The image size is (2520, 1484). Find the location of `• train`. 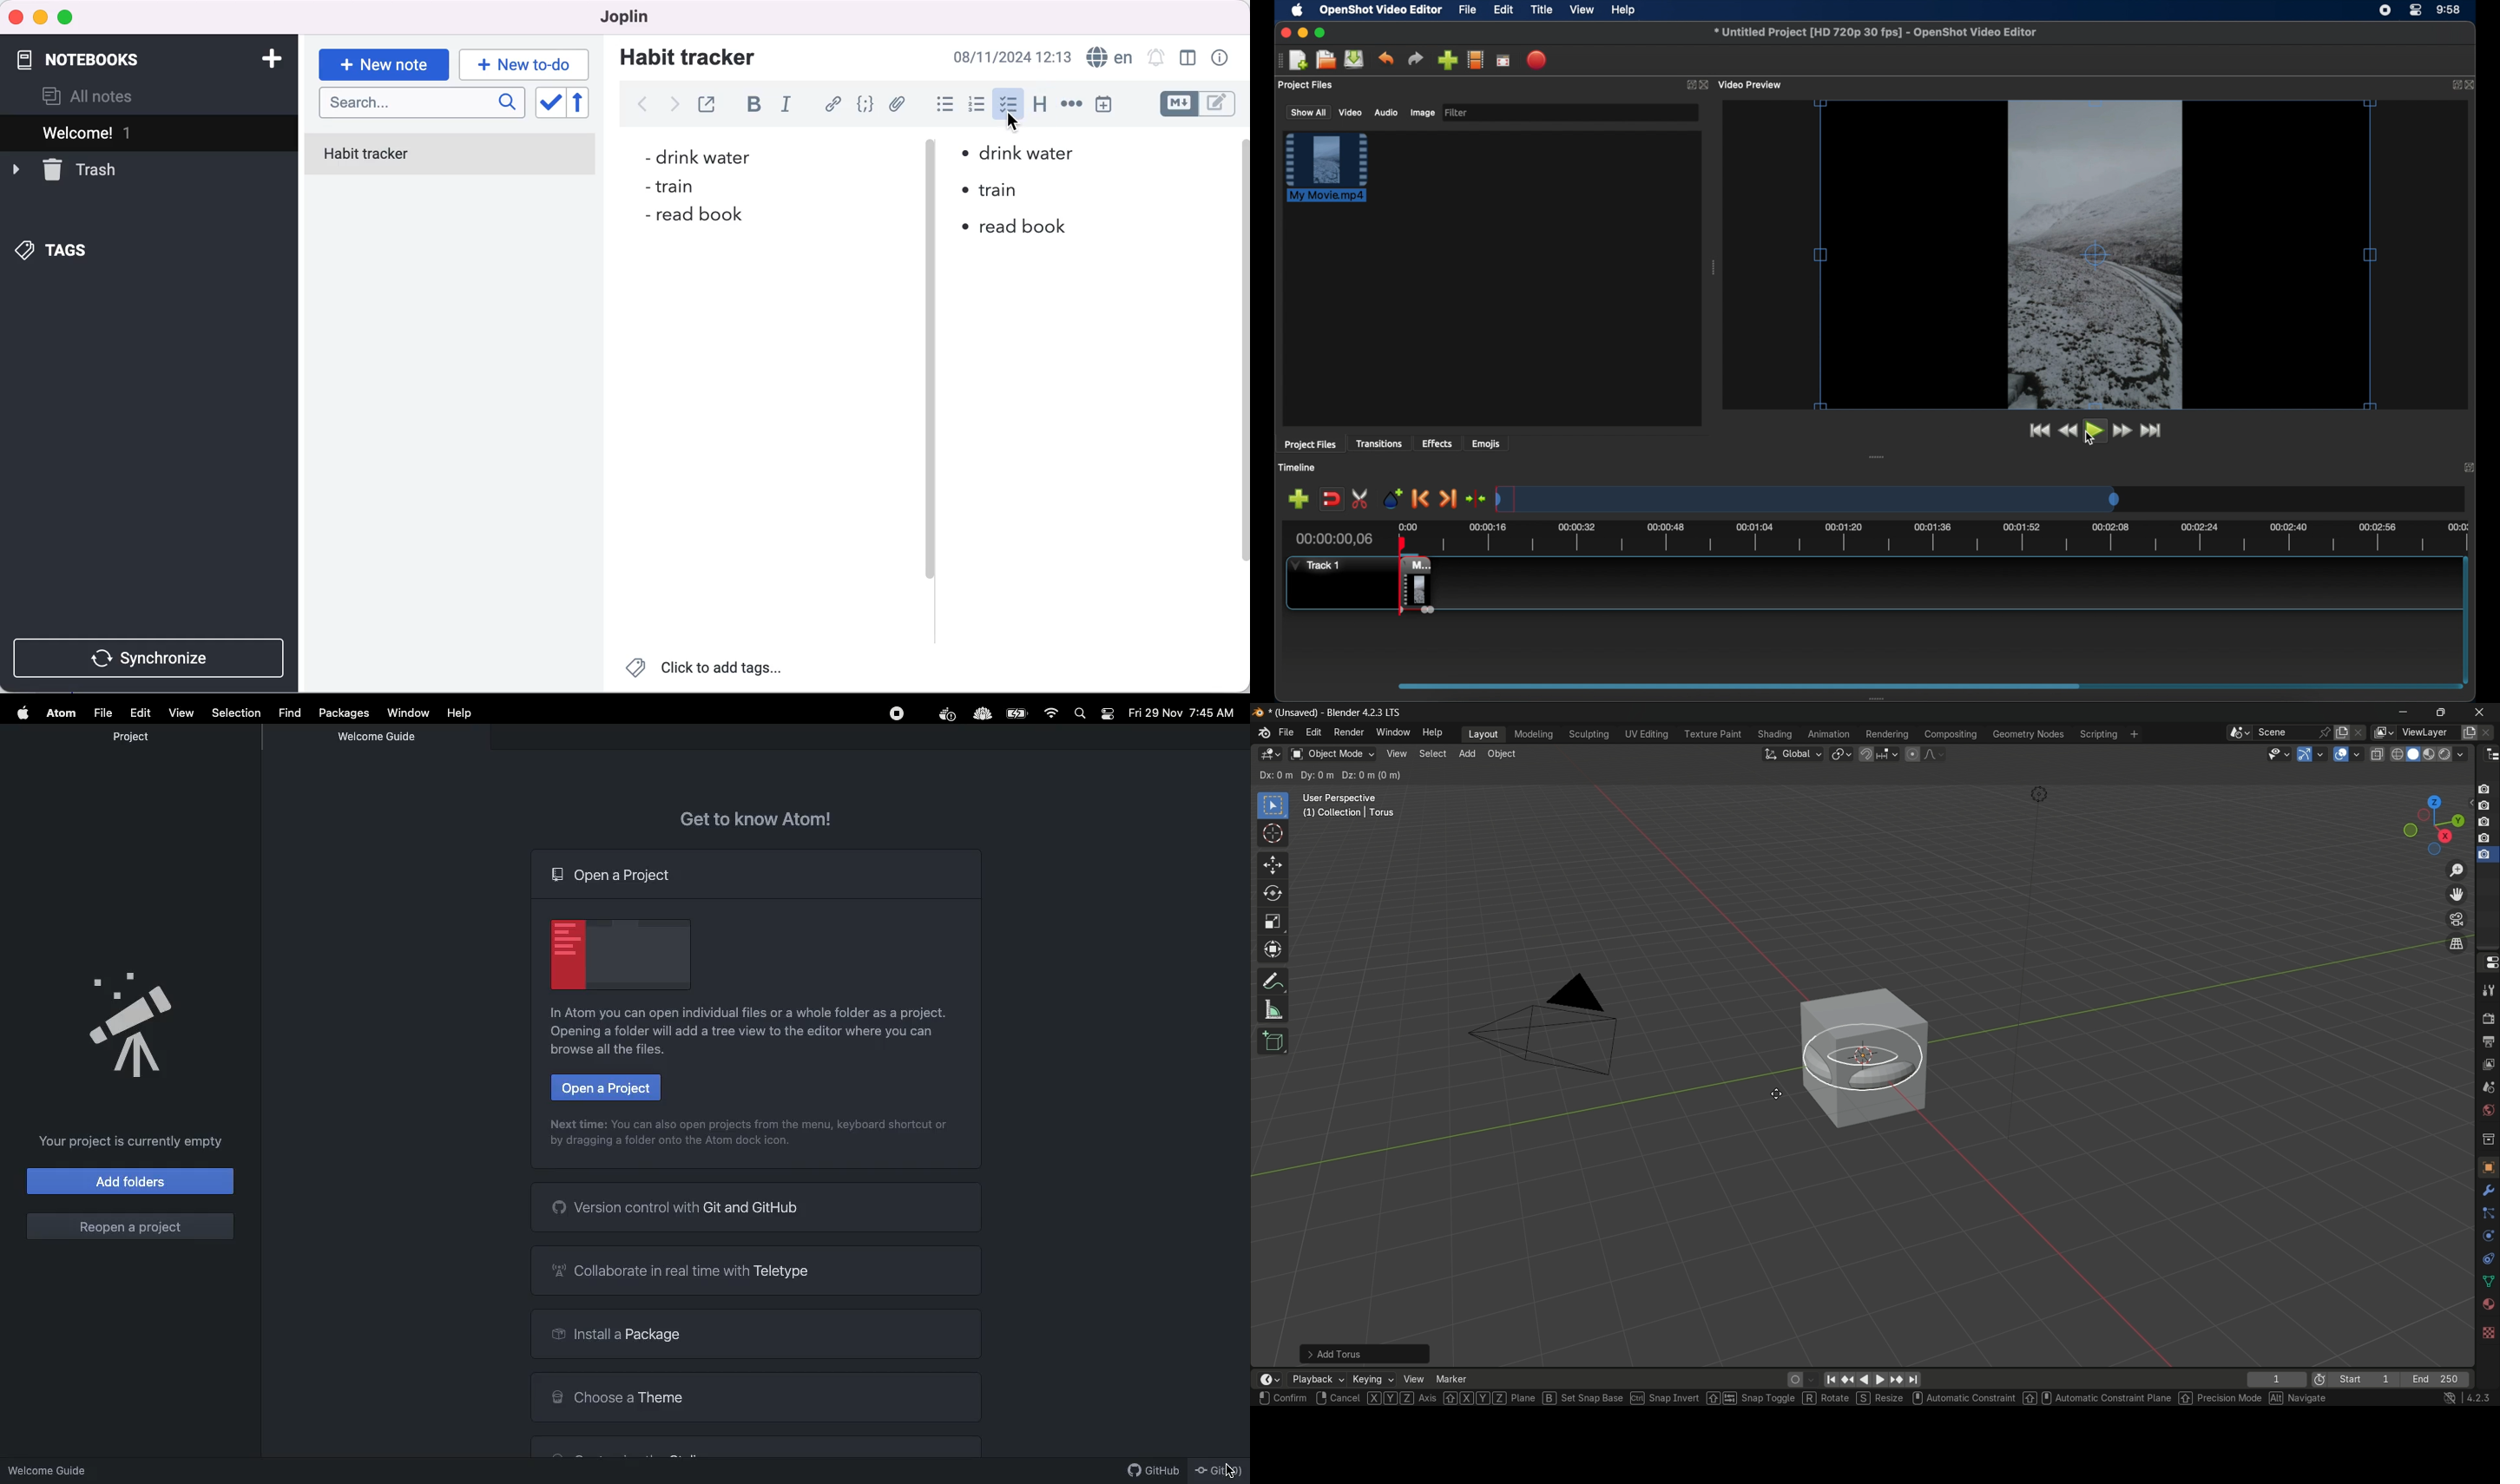

• train is located at coordinates (1004, 191).